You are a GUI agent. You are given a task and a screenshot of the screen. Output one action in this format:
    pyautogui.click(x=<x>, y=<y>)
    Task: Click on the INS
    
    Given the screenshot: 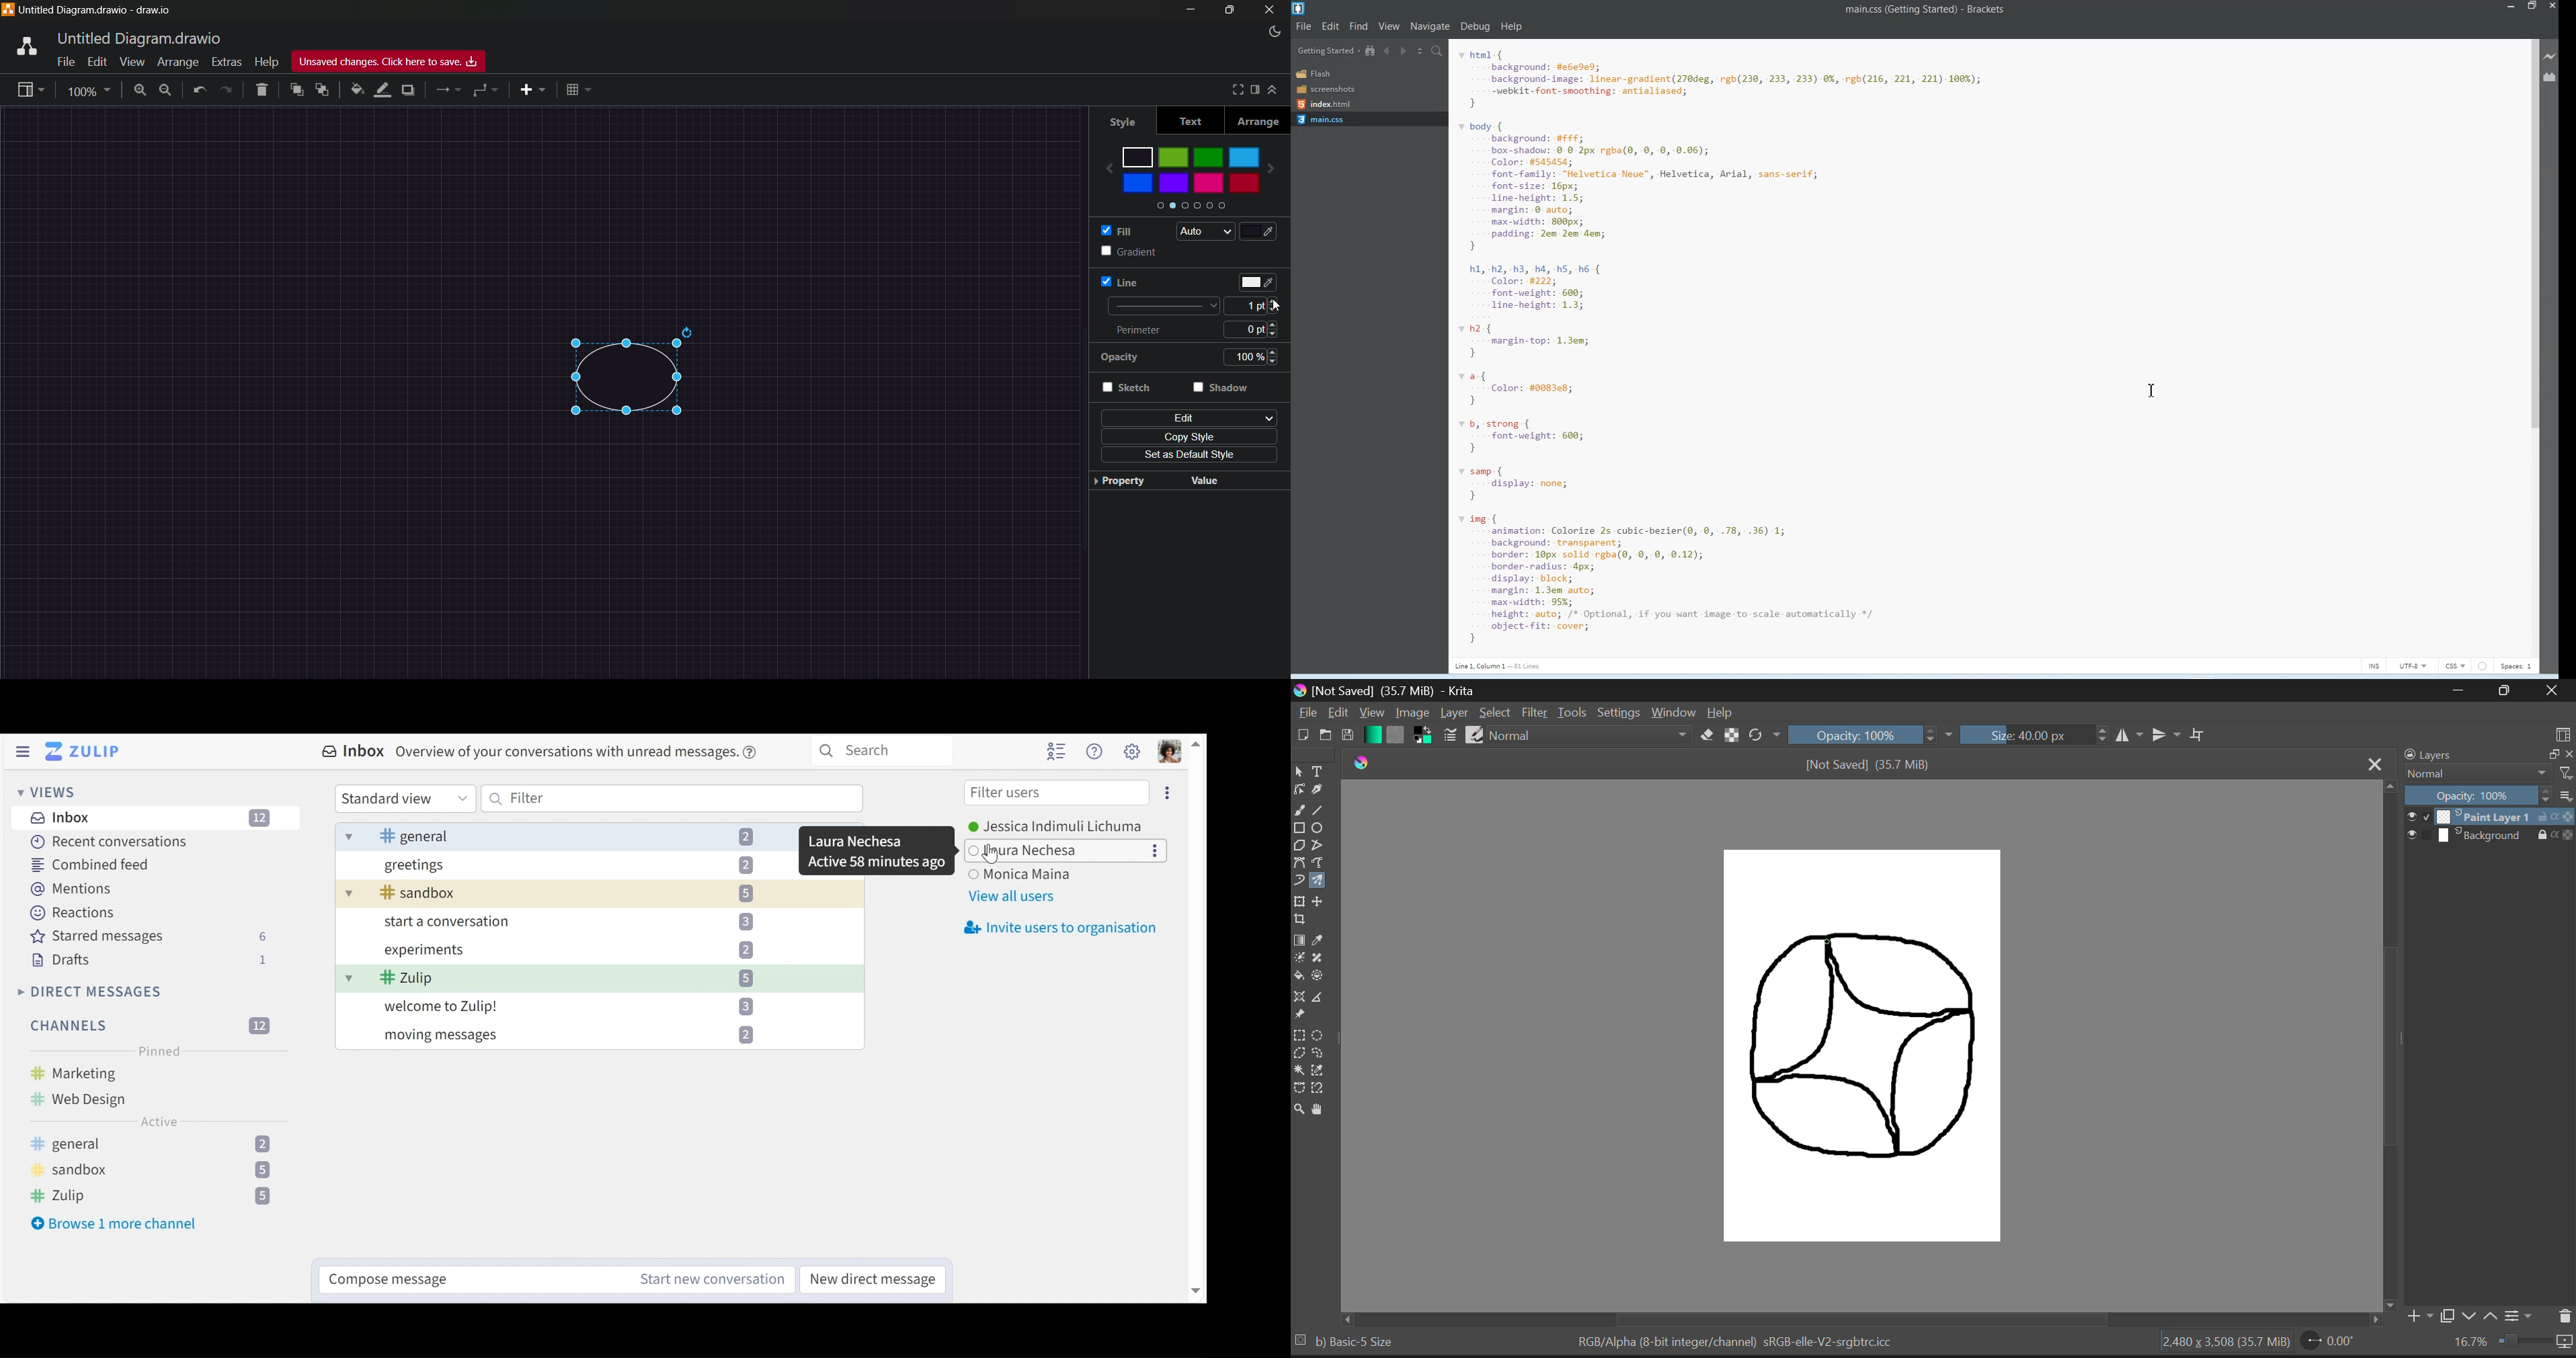 What is the action you would take?
    pyautogui.click(x=2373, y=666)
    